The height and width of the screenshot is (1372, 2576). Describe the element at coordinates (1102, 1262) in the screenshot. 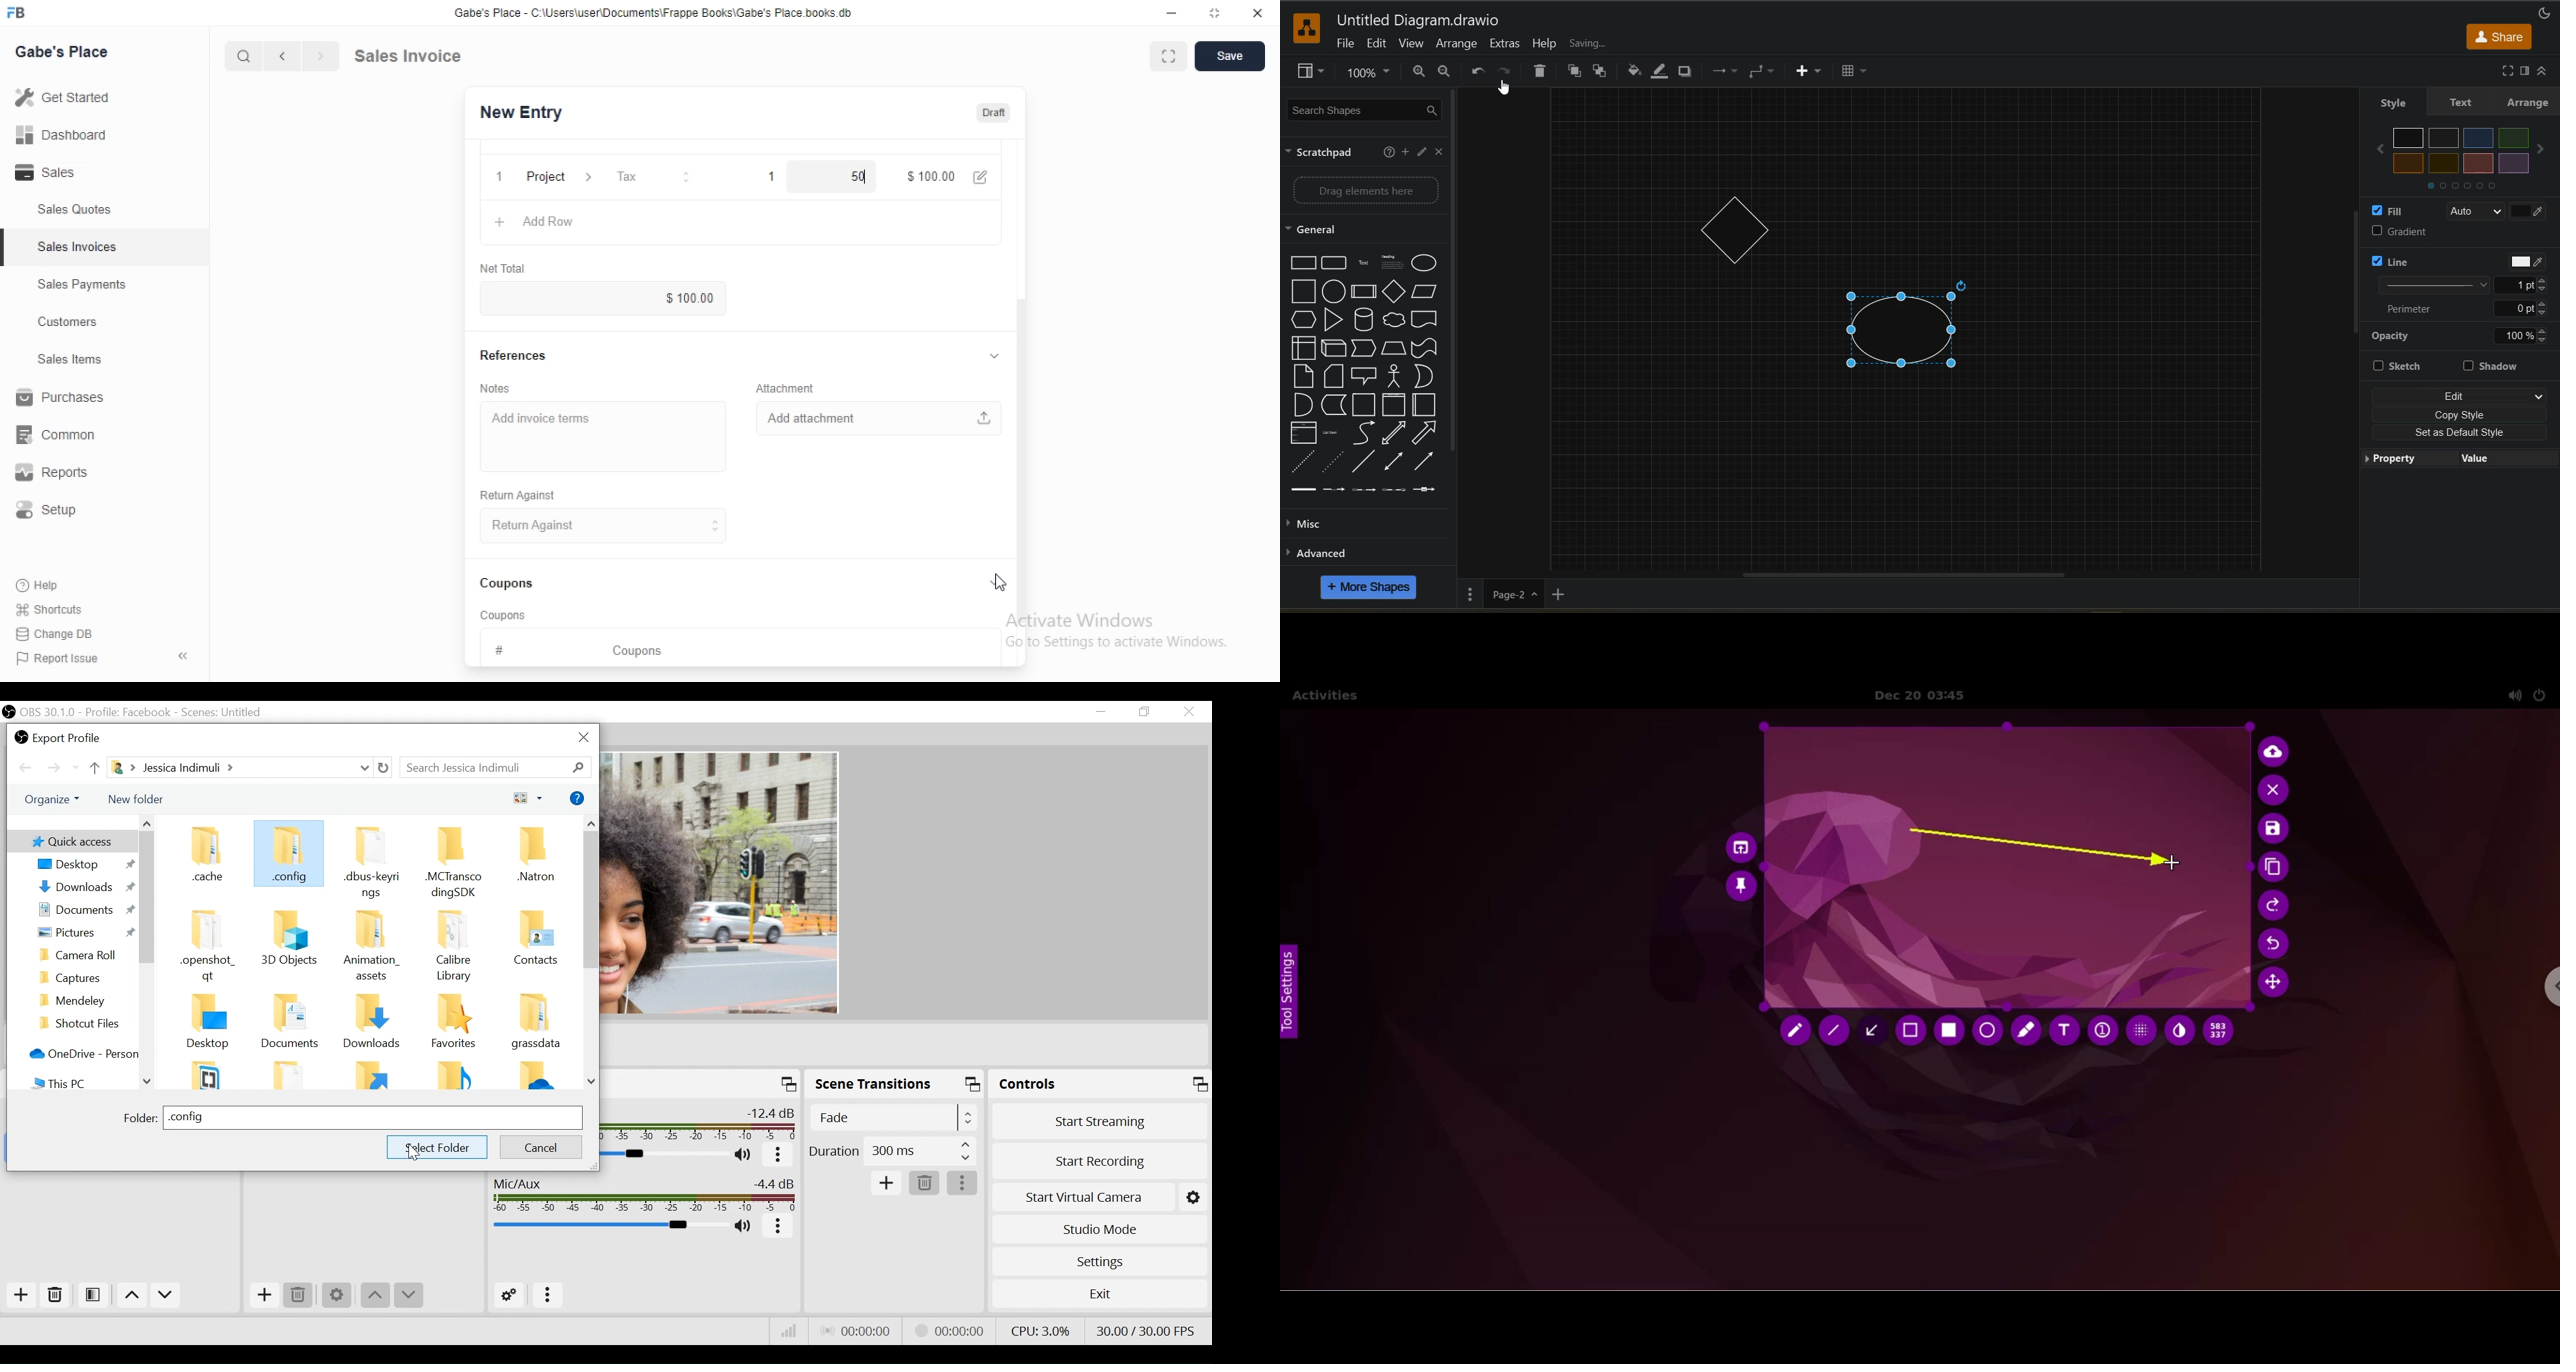

I see `Settings` at that location.